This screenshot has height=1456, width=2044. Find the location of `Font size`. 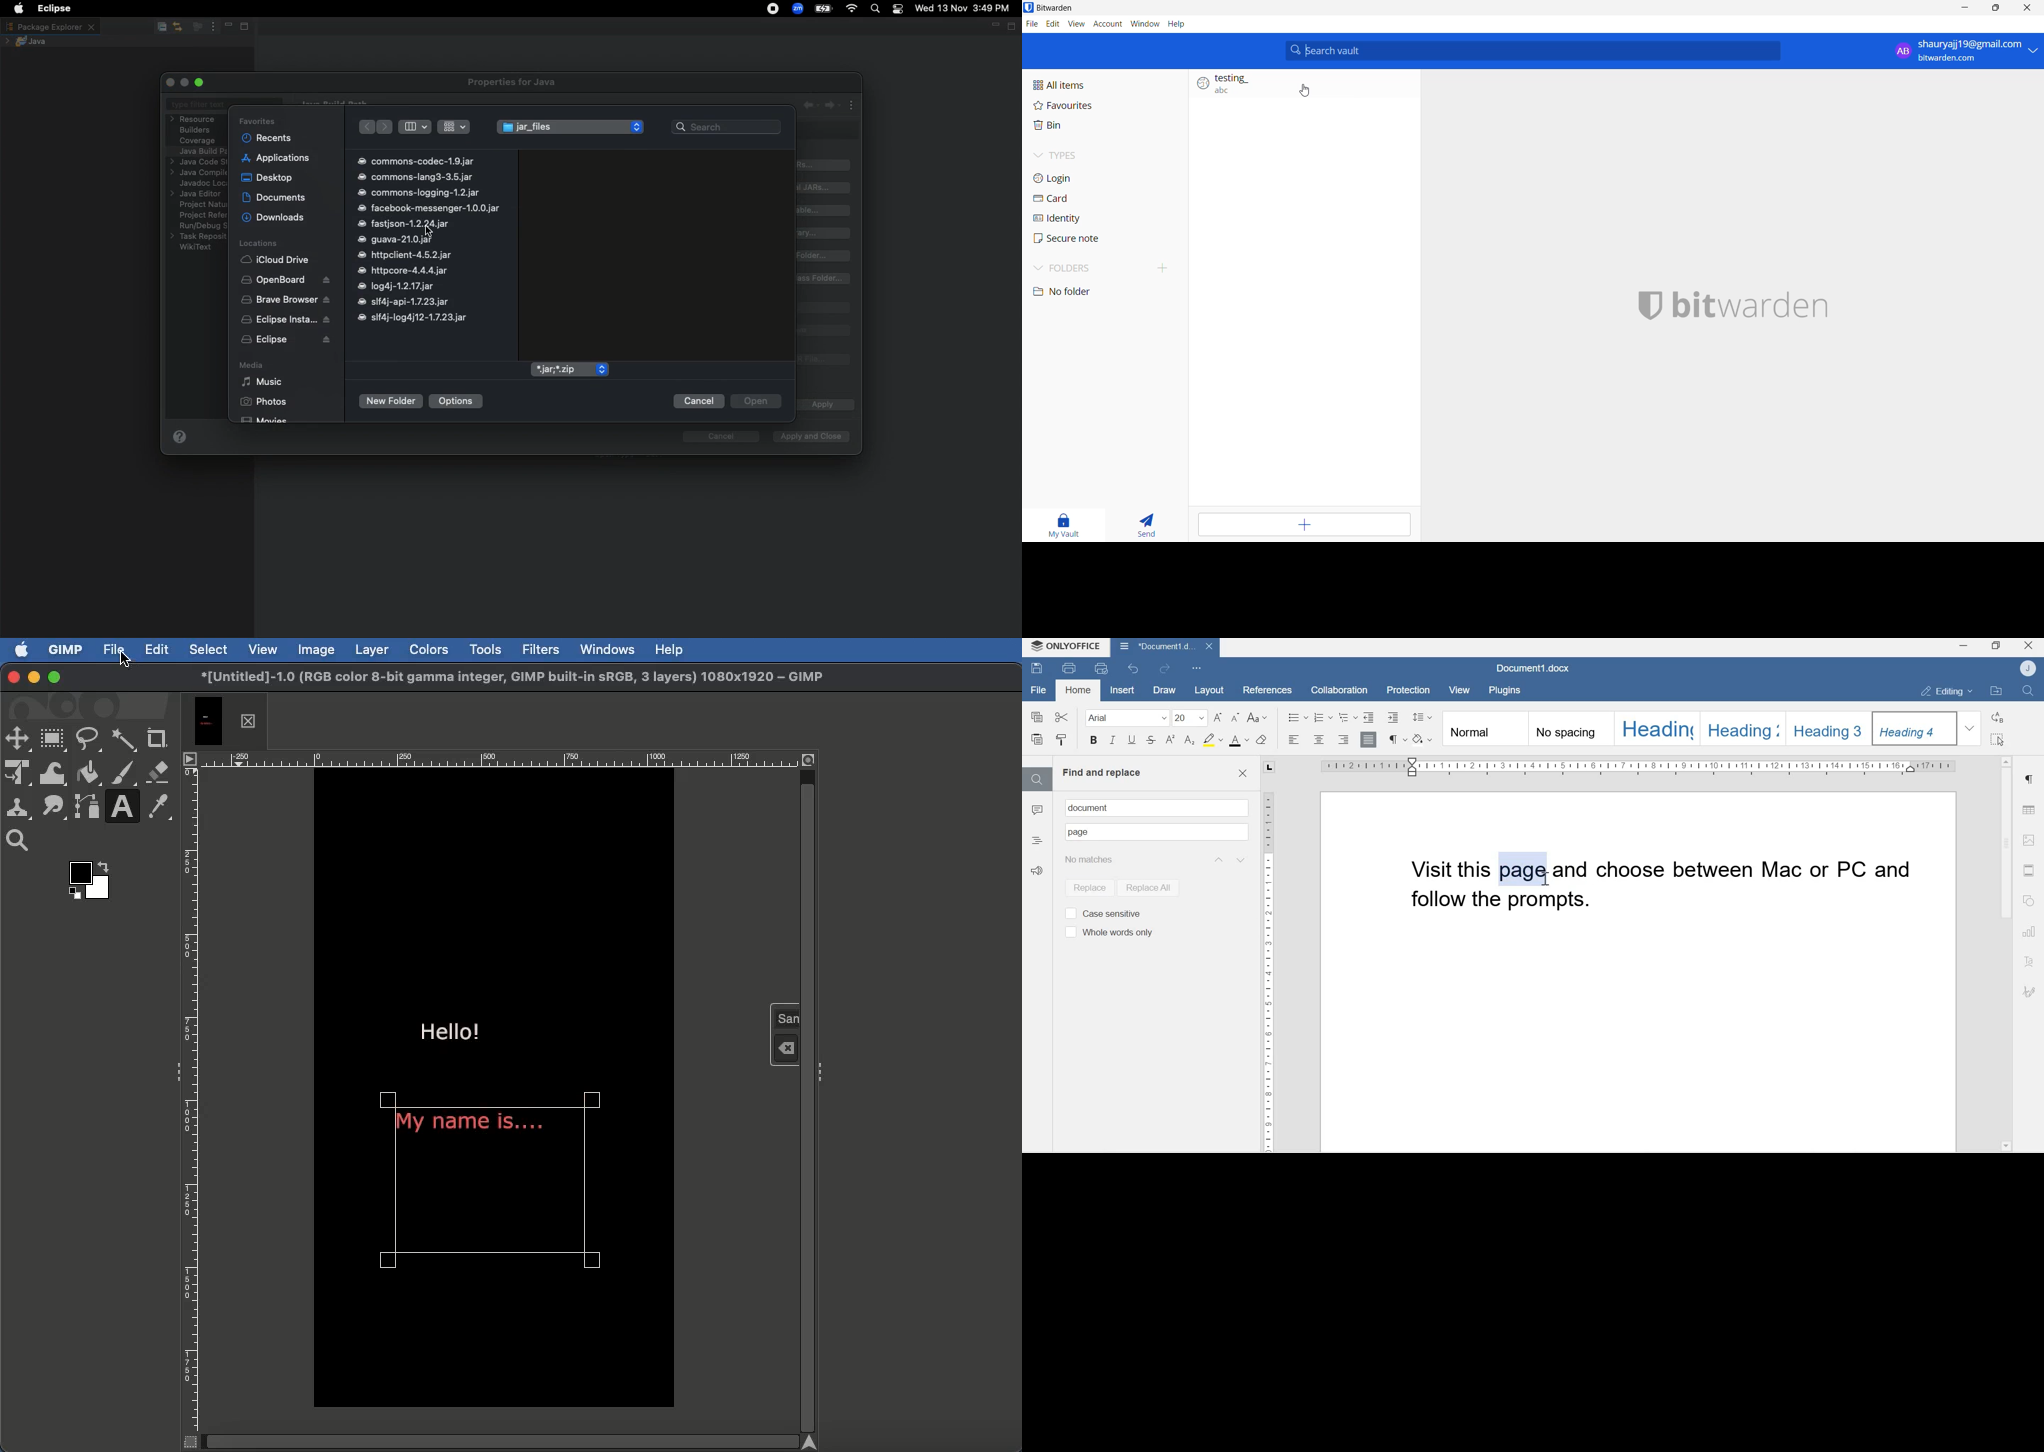

Font size is located at coordinates (1191, 717).